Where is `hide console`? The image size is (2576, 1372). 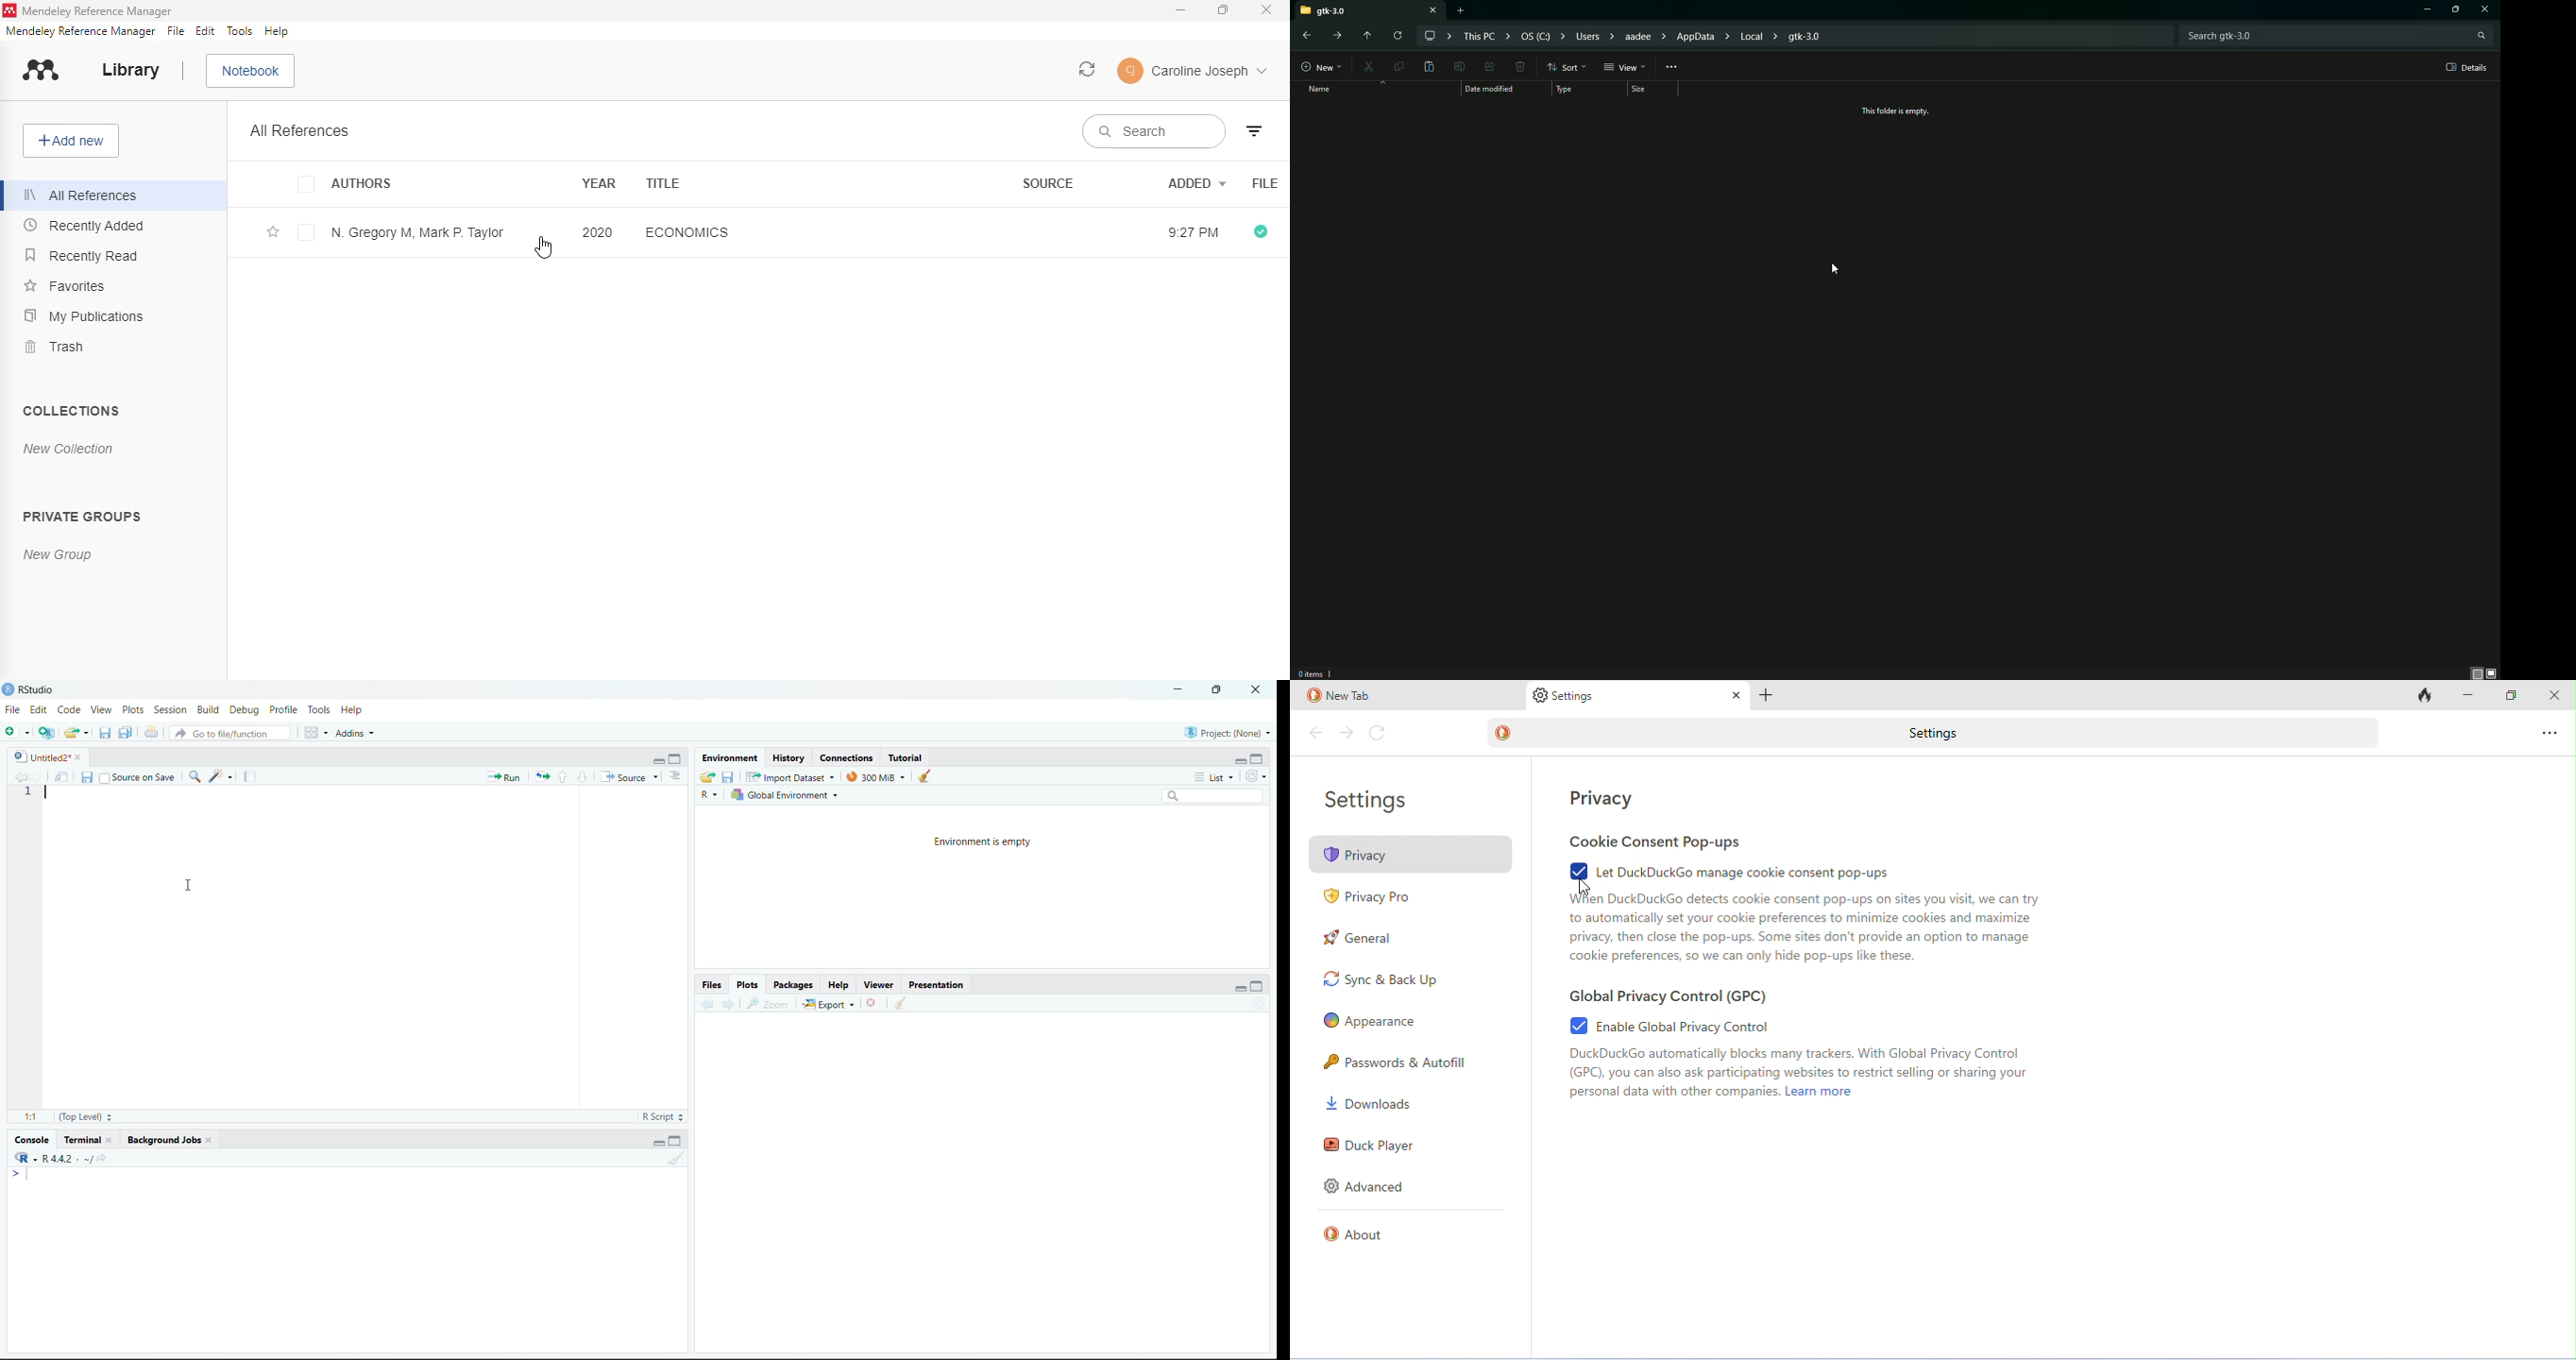
hide console is located at coordinates (1259, 759).